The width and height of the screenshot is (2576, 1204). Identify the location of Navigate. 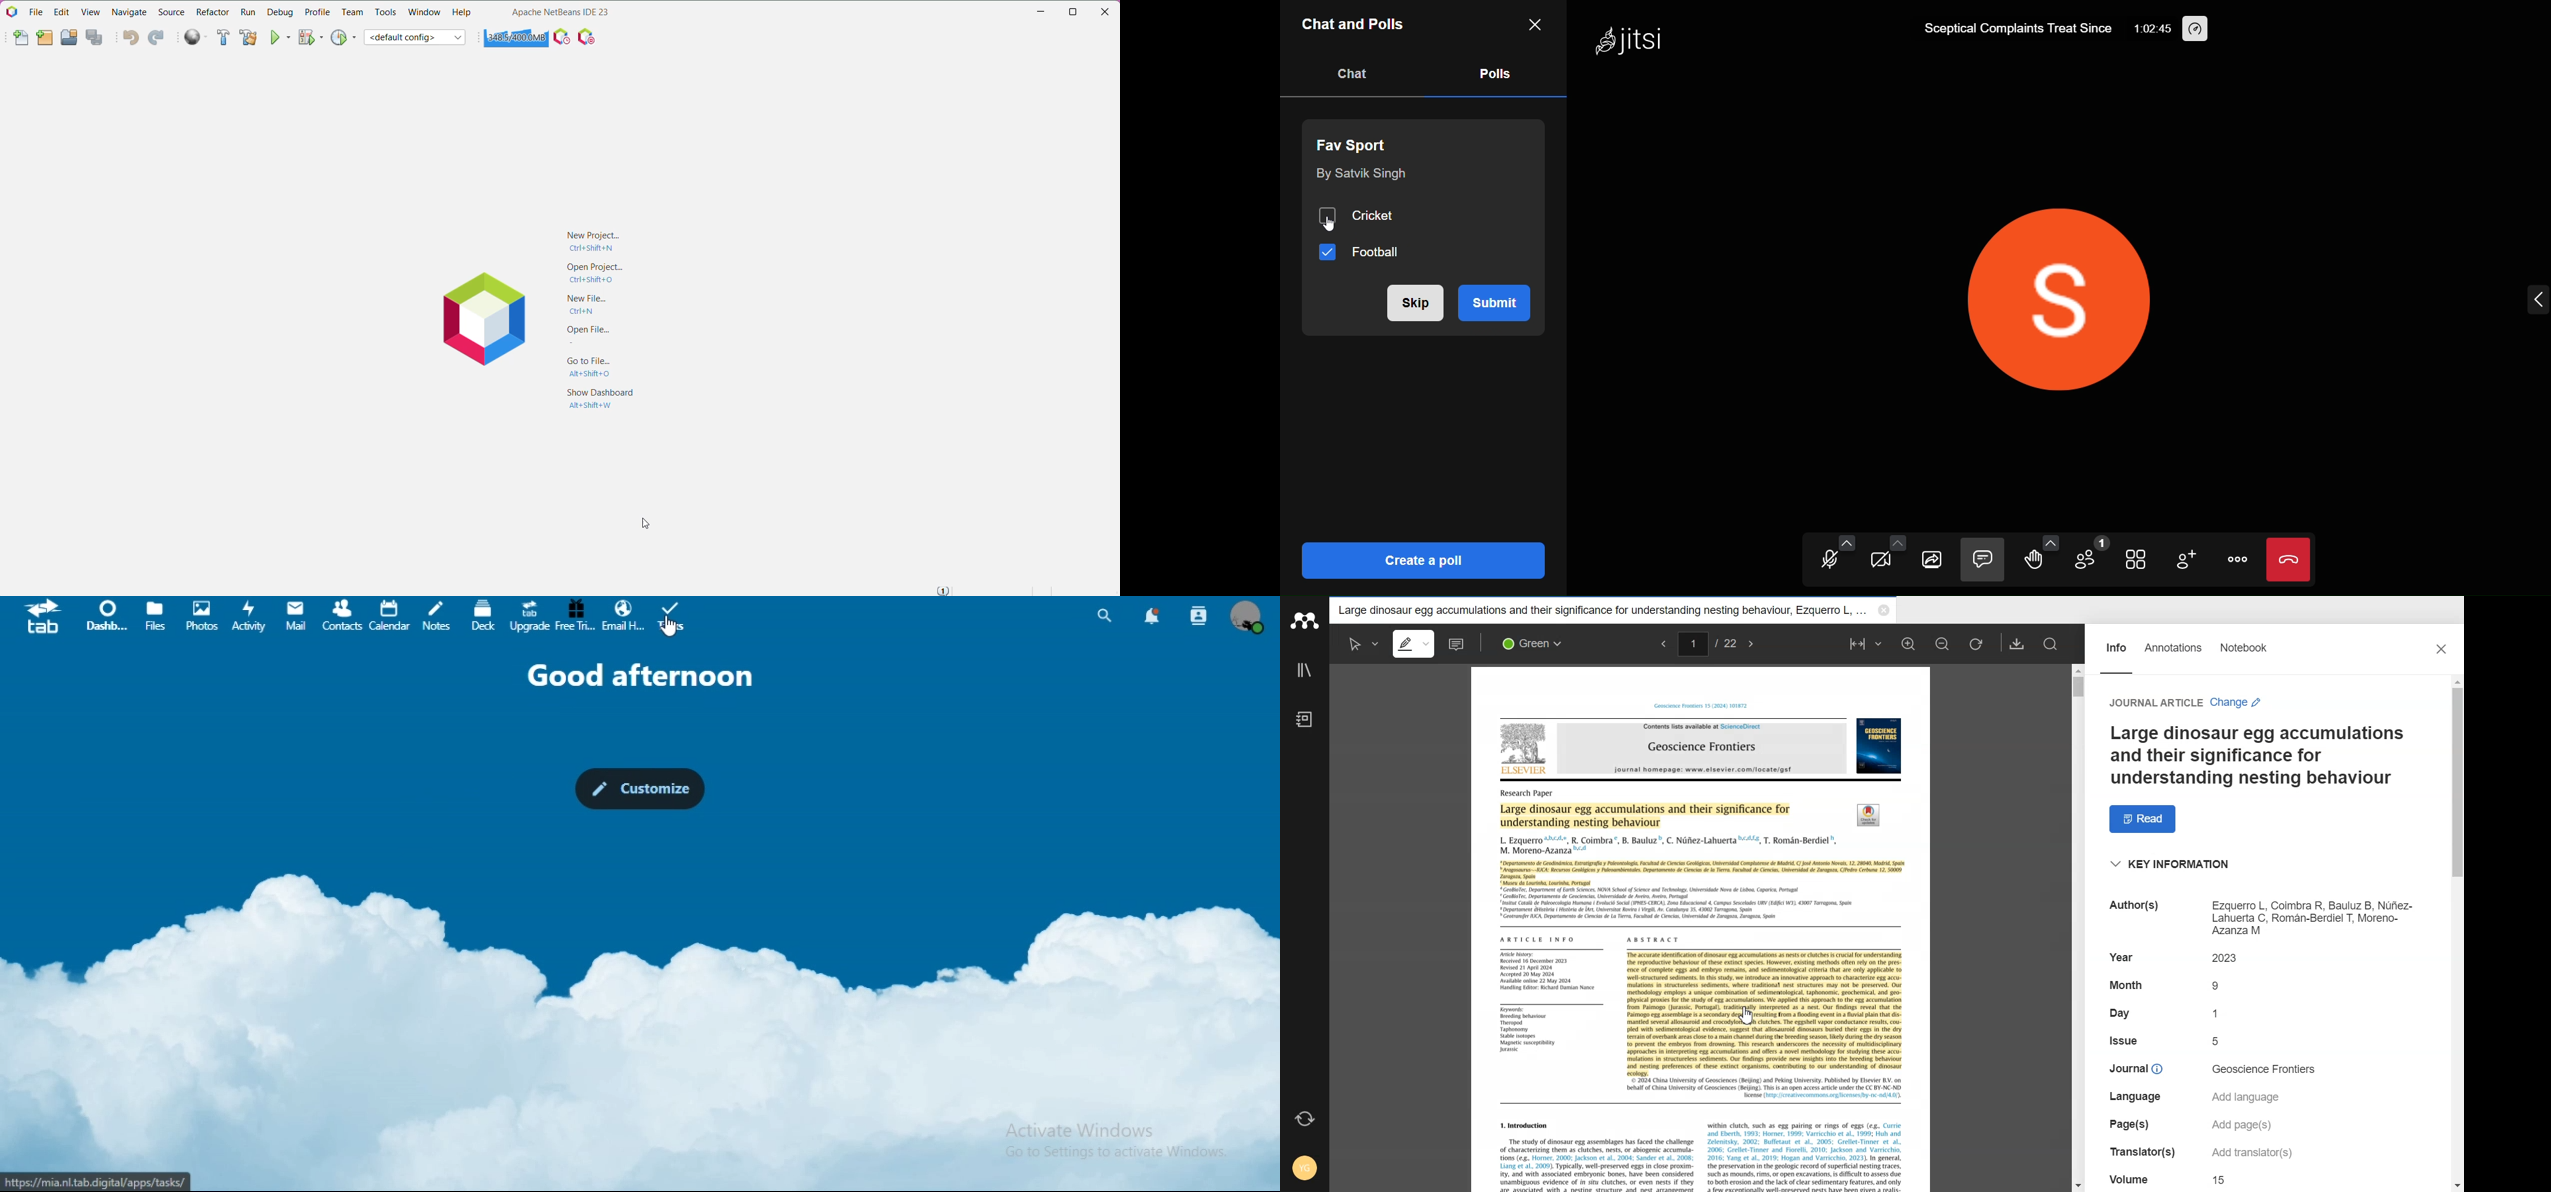
(131, 11).